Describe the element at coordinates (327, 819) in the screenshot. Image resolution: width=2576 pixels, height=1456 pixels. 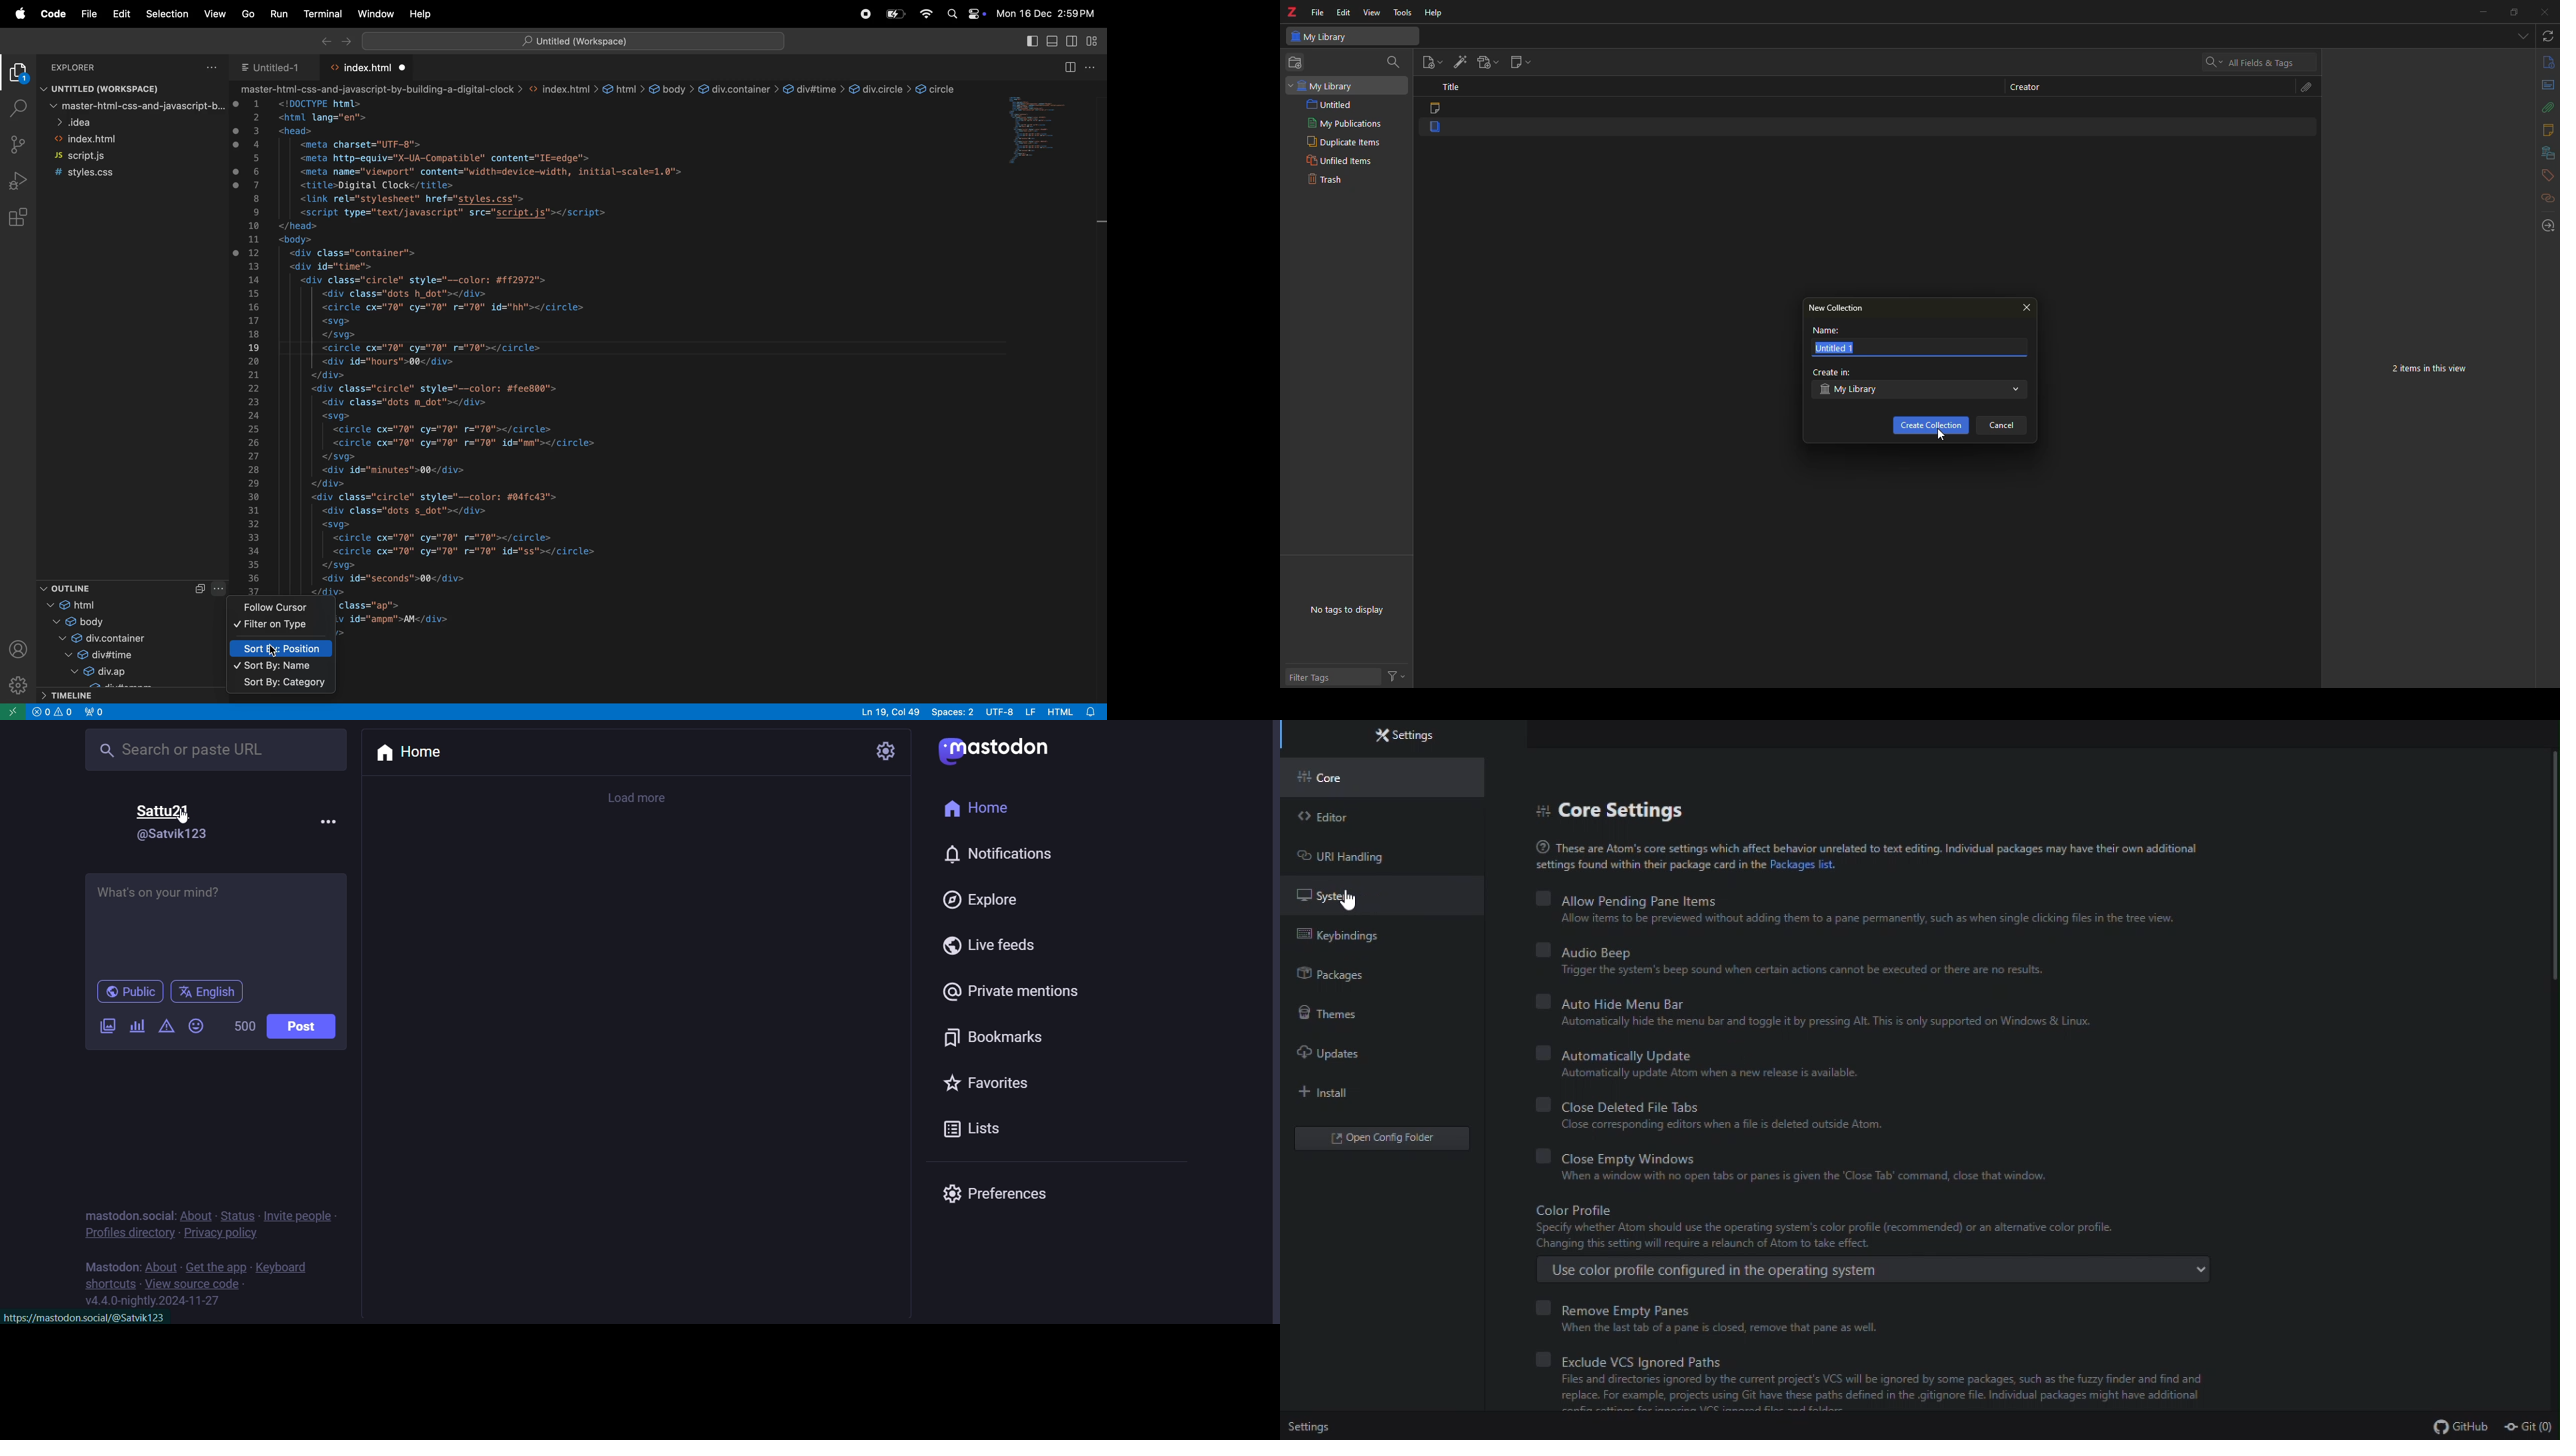
I see `more` at that location.